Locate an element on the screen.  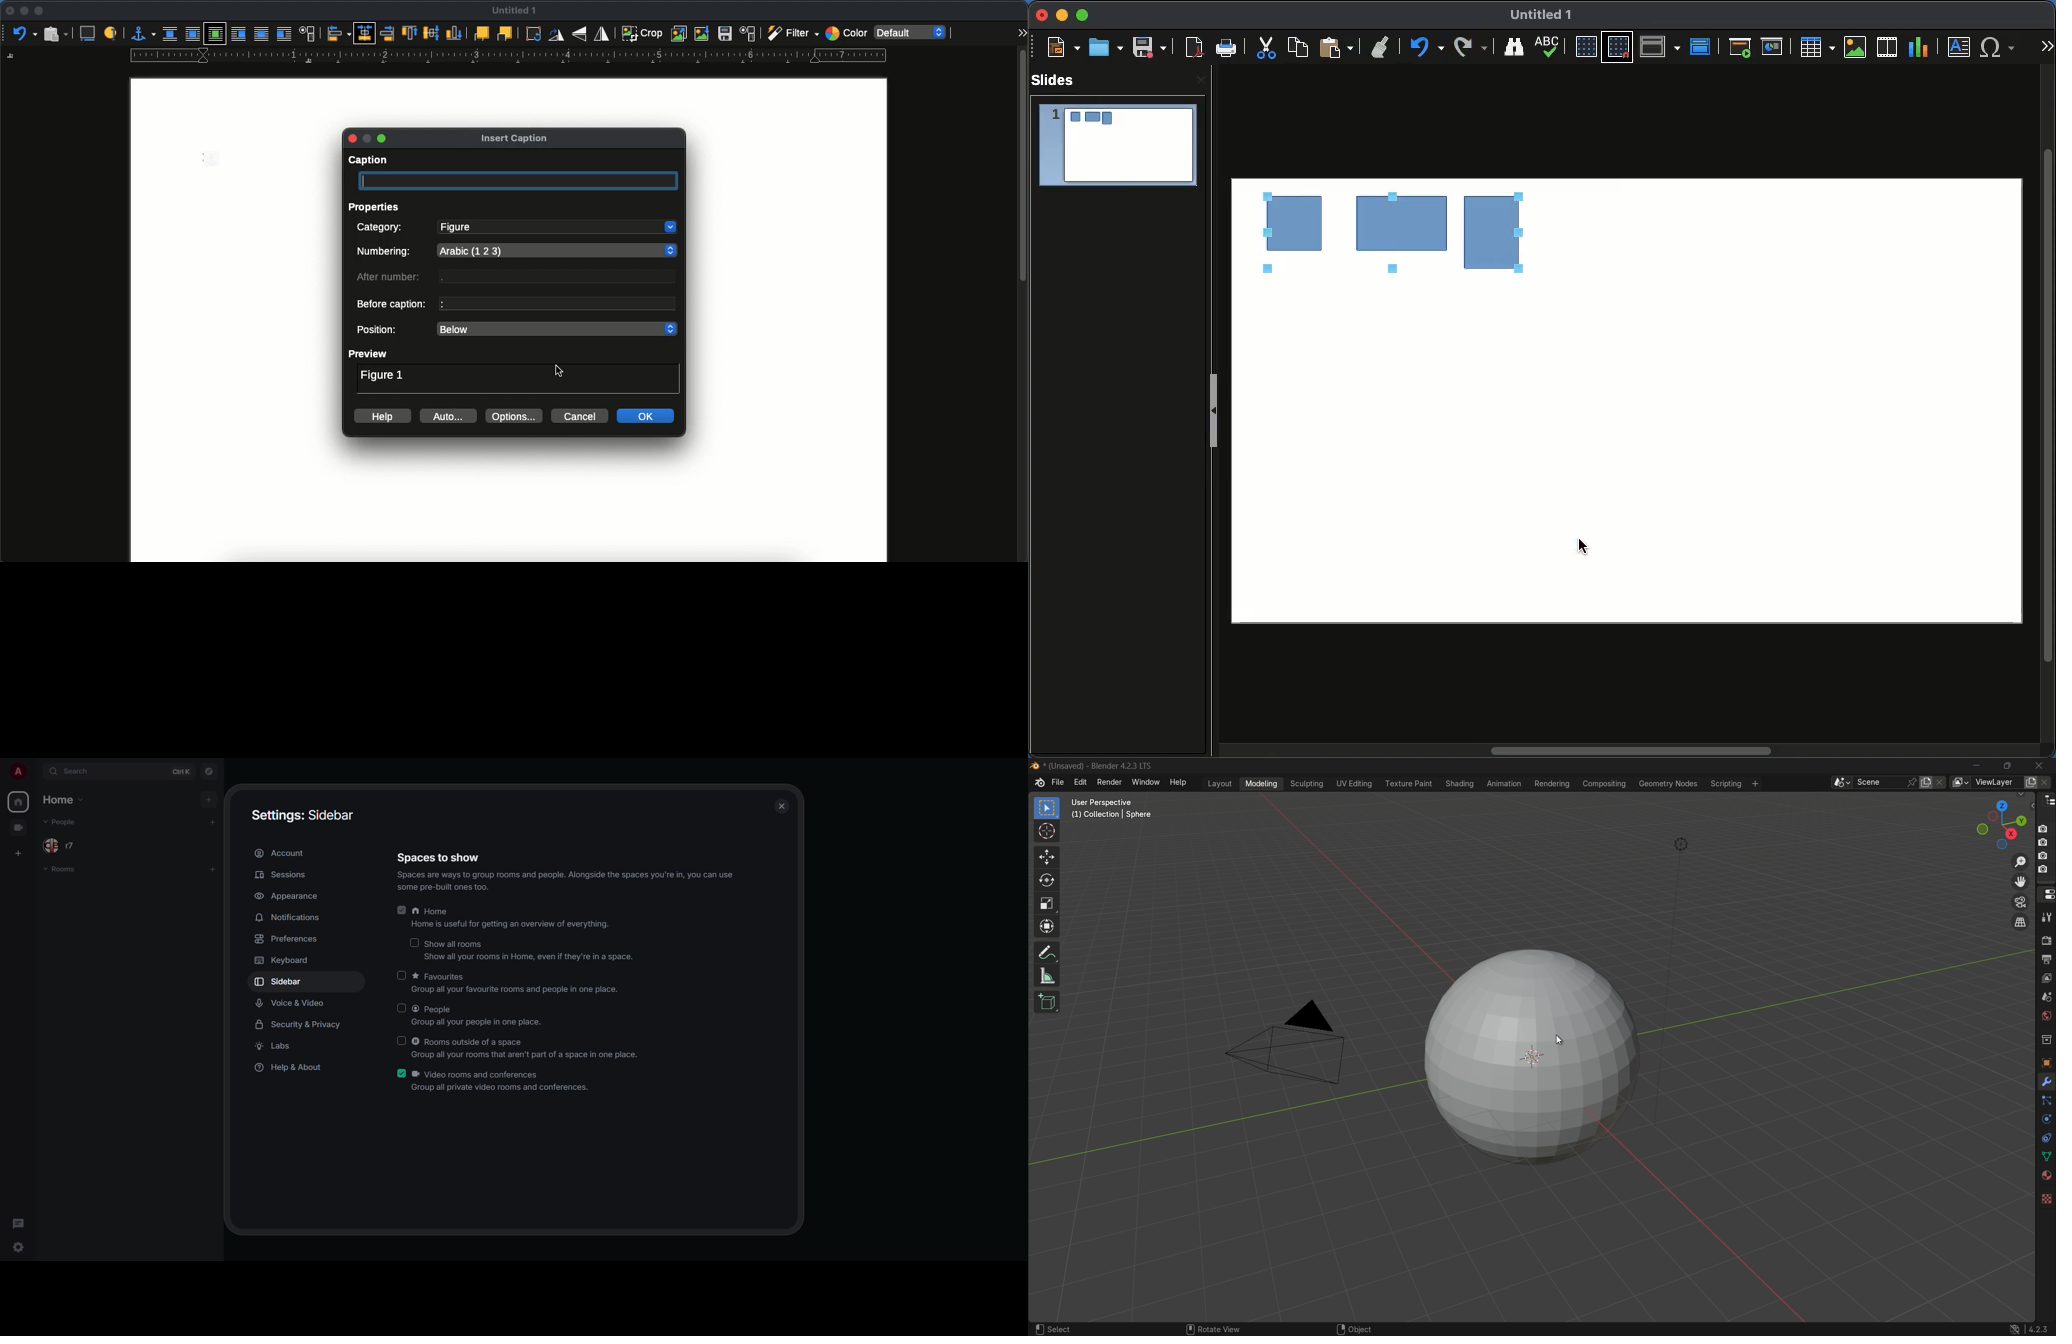
optimal is located at coordinates (216, 33).